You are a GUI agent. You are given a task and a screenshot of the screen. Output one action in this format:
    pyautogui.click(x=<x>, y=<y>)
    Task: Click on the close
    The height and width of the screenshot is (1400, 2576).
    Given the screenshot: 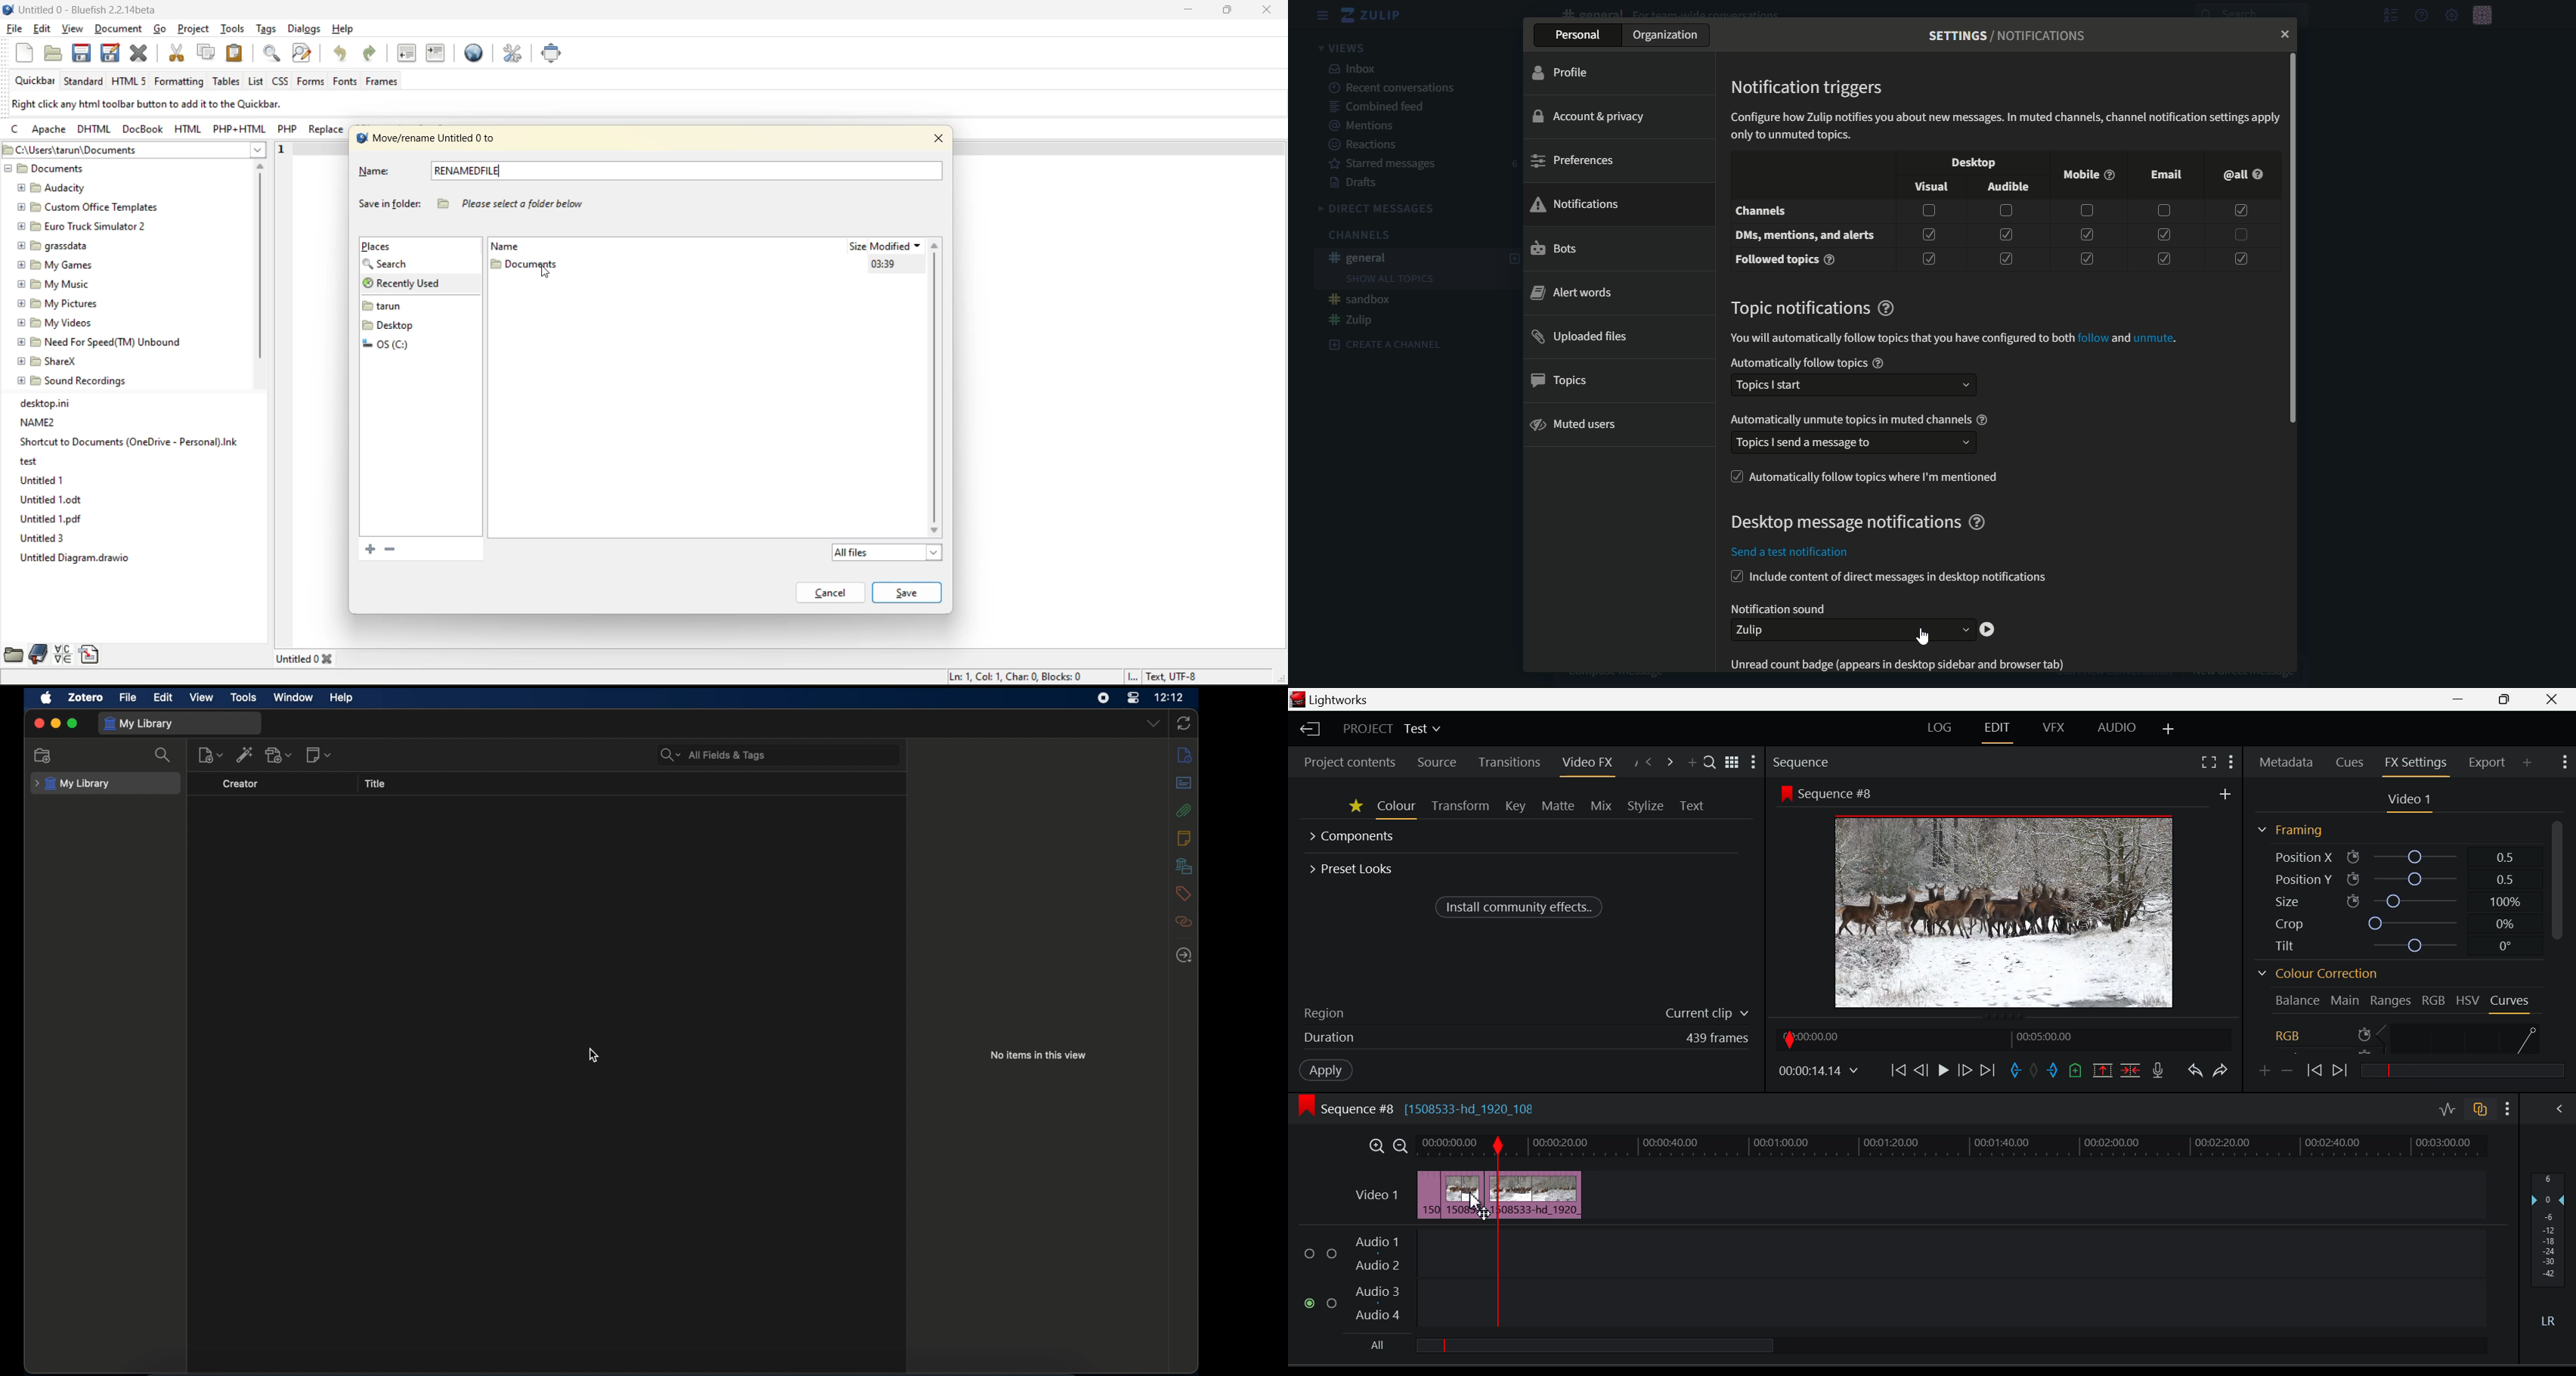 What is the action you would take?
    pyautogui.click(x=937, y=141)
    